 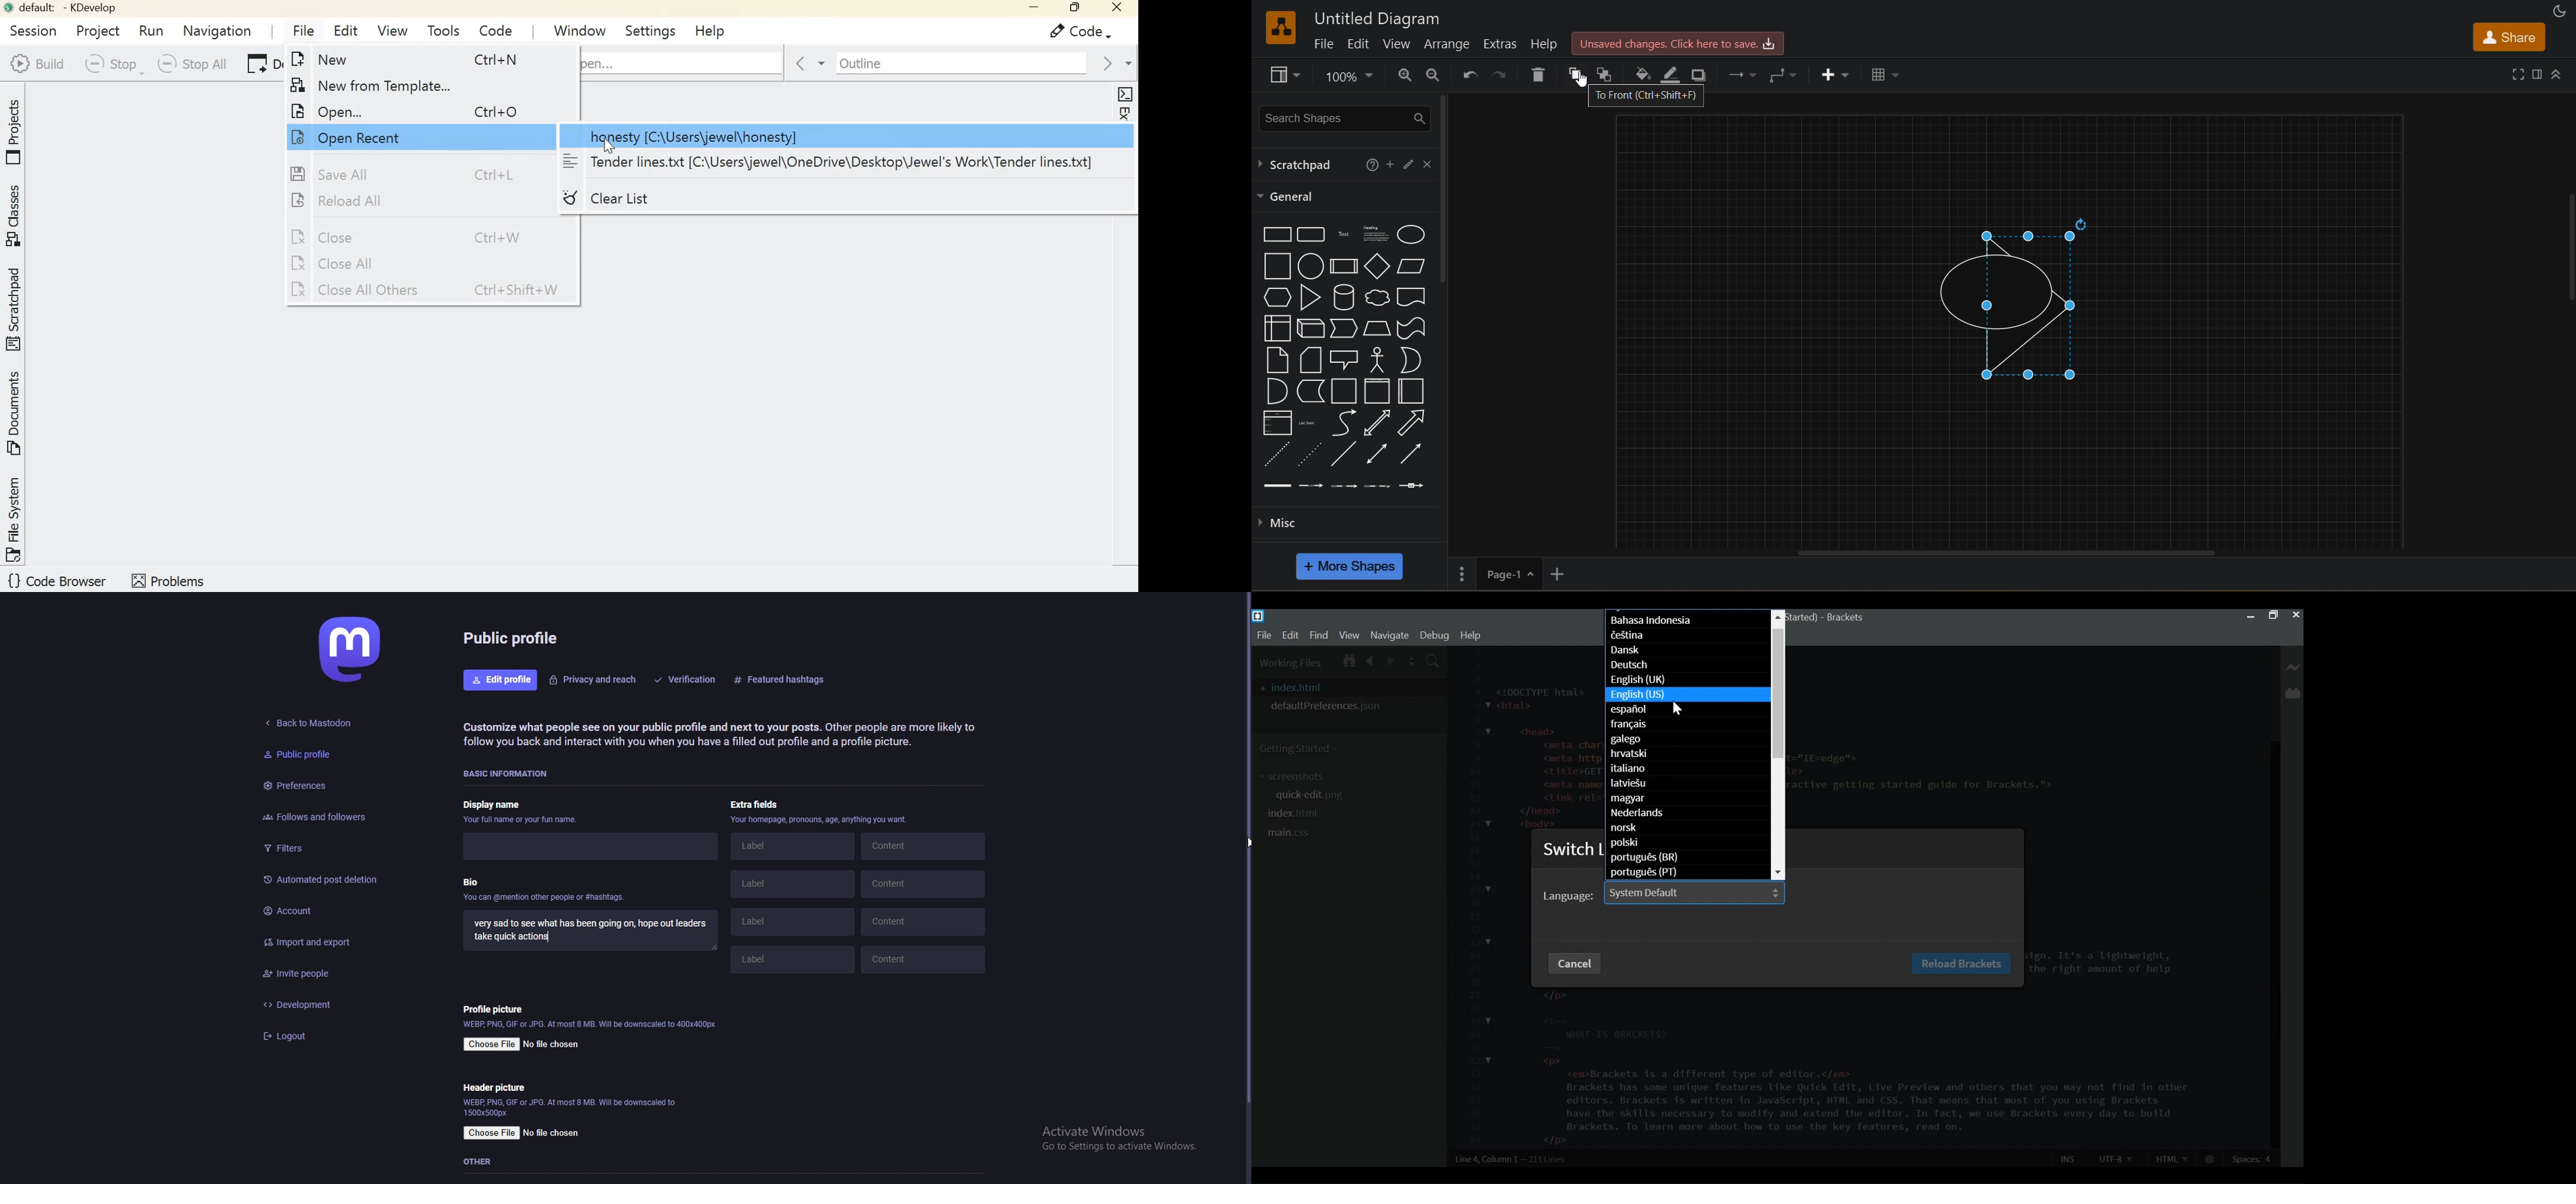 What do you see at coordinates (1376, 392) in the screenshot?
I see `container` at bounding box center [1376, 392].